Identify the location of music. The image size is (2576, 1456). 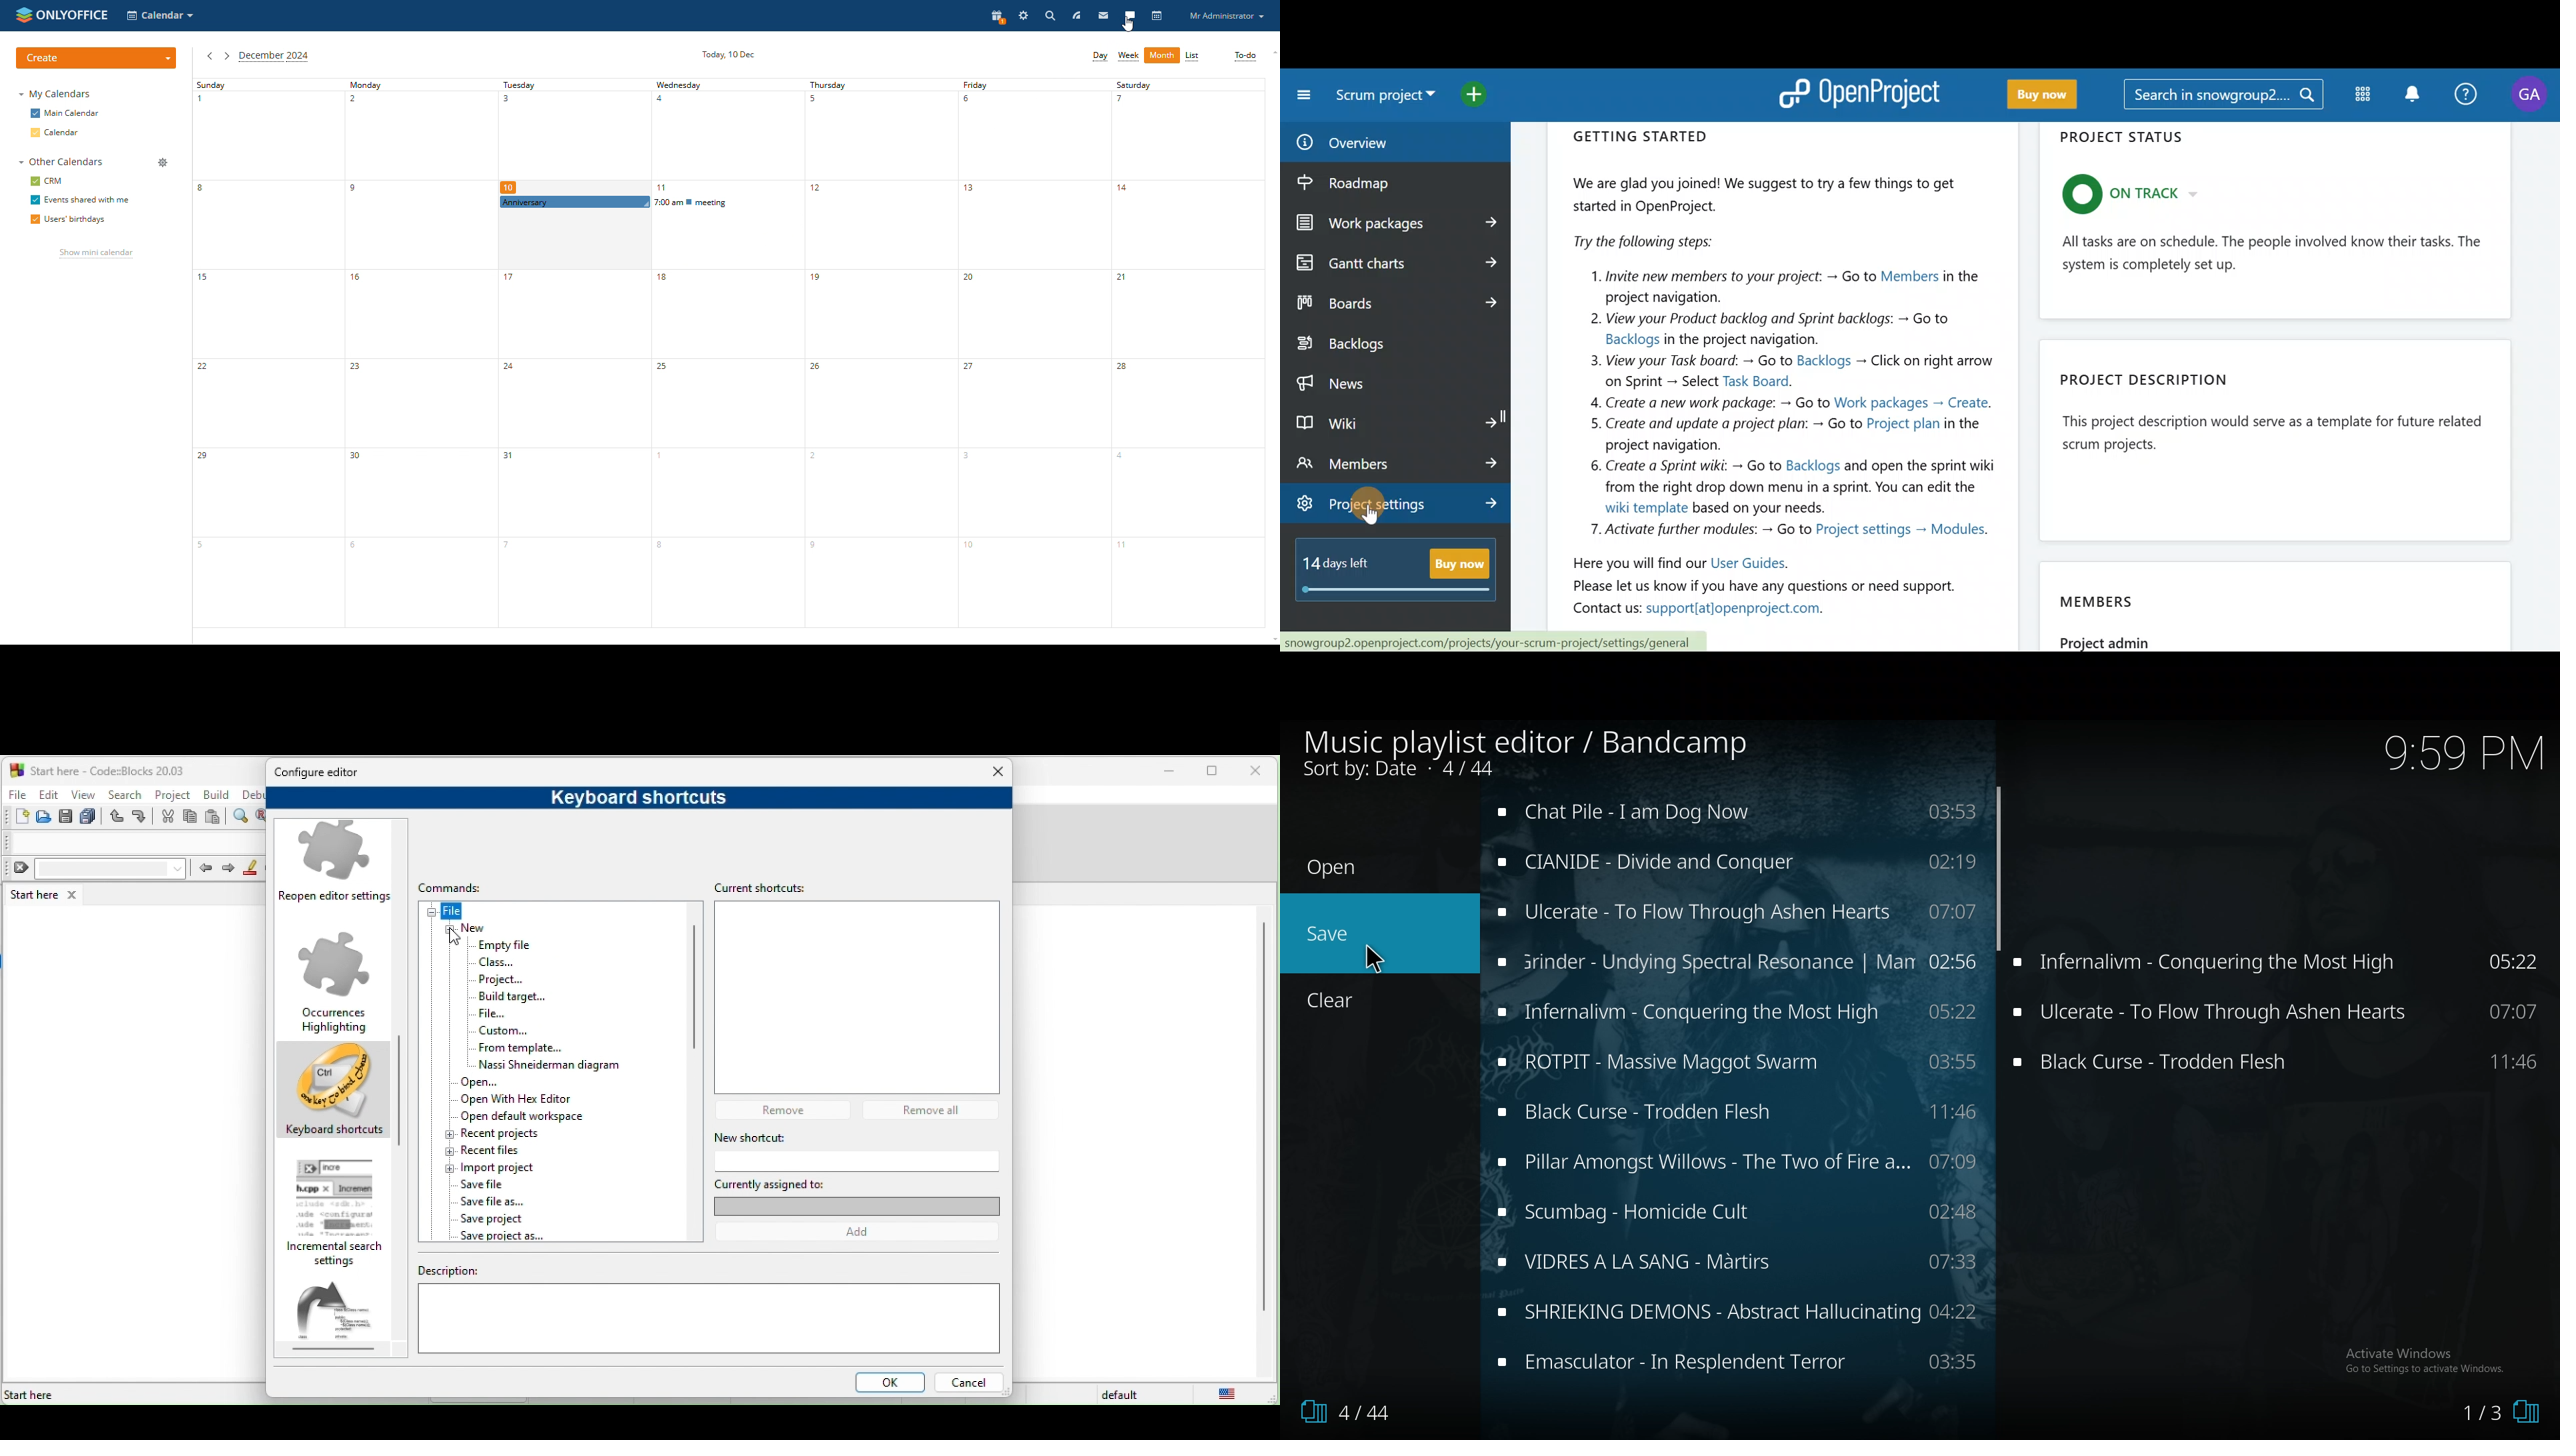
(1742, 1365).